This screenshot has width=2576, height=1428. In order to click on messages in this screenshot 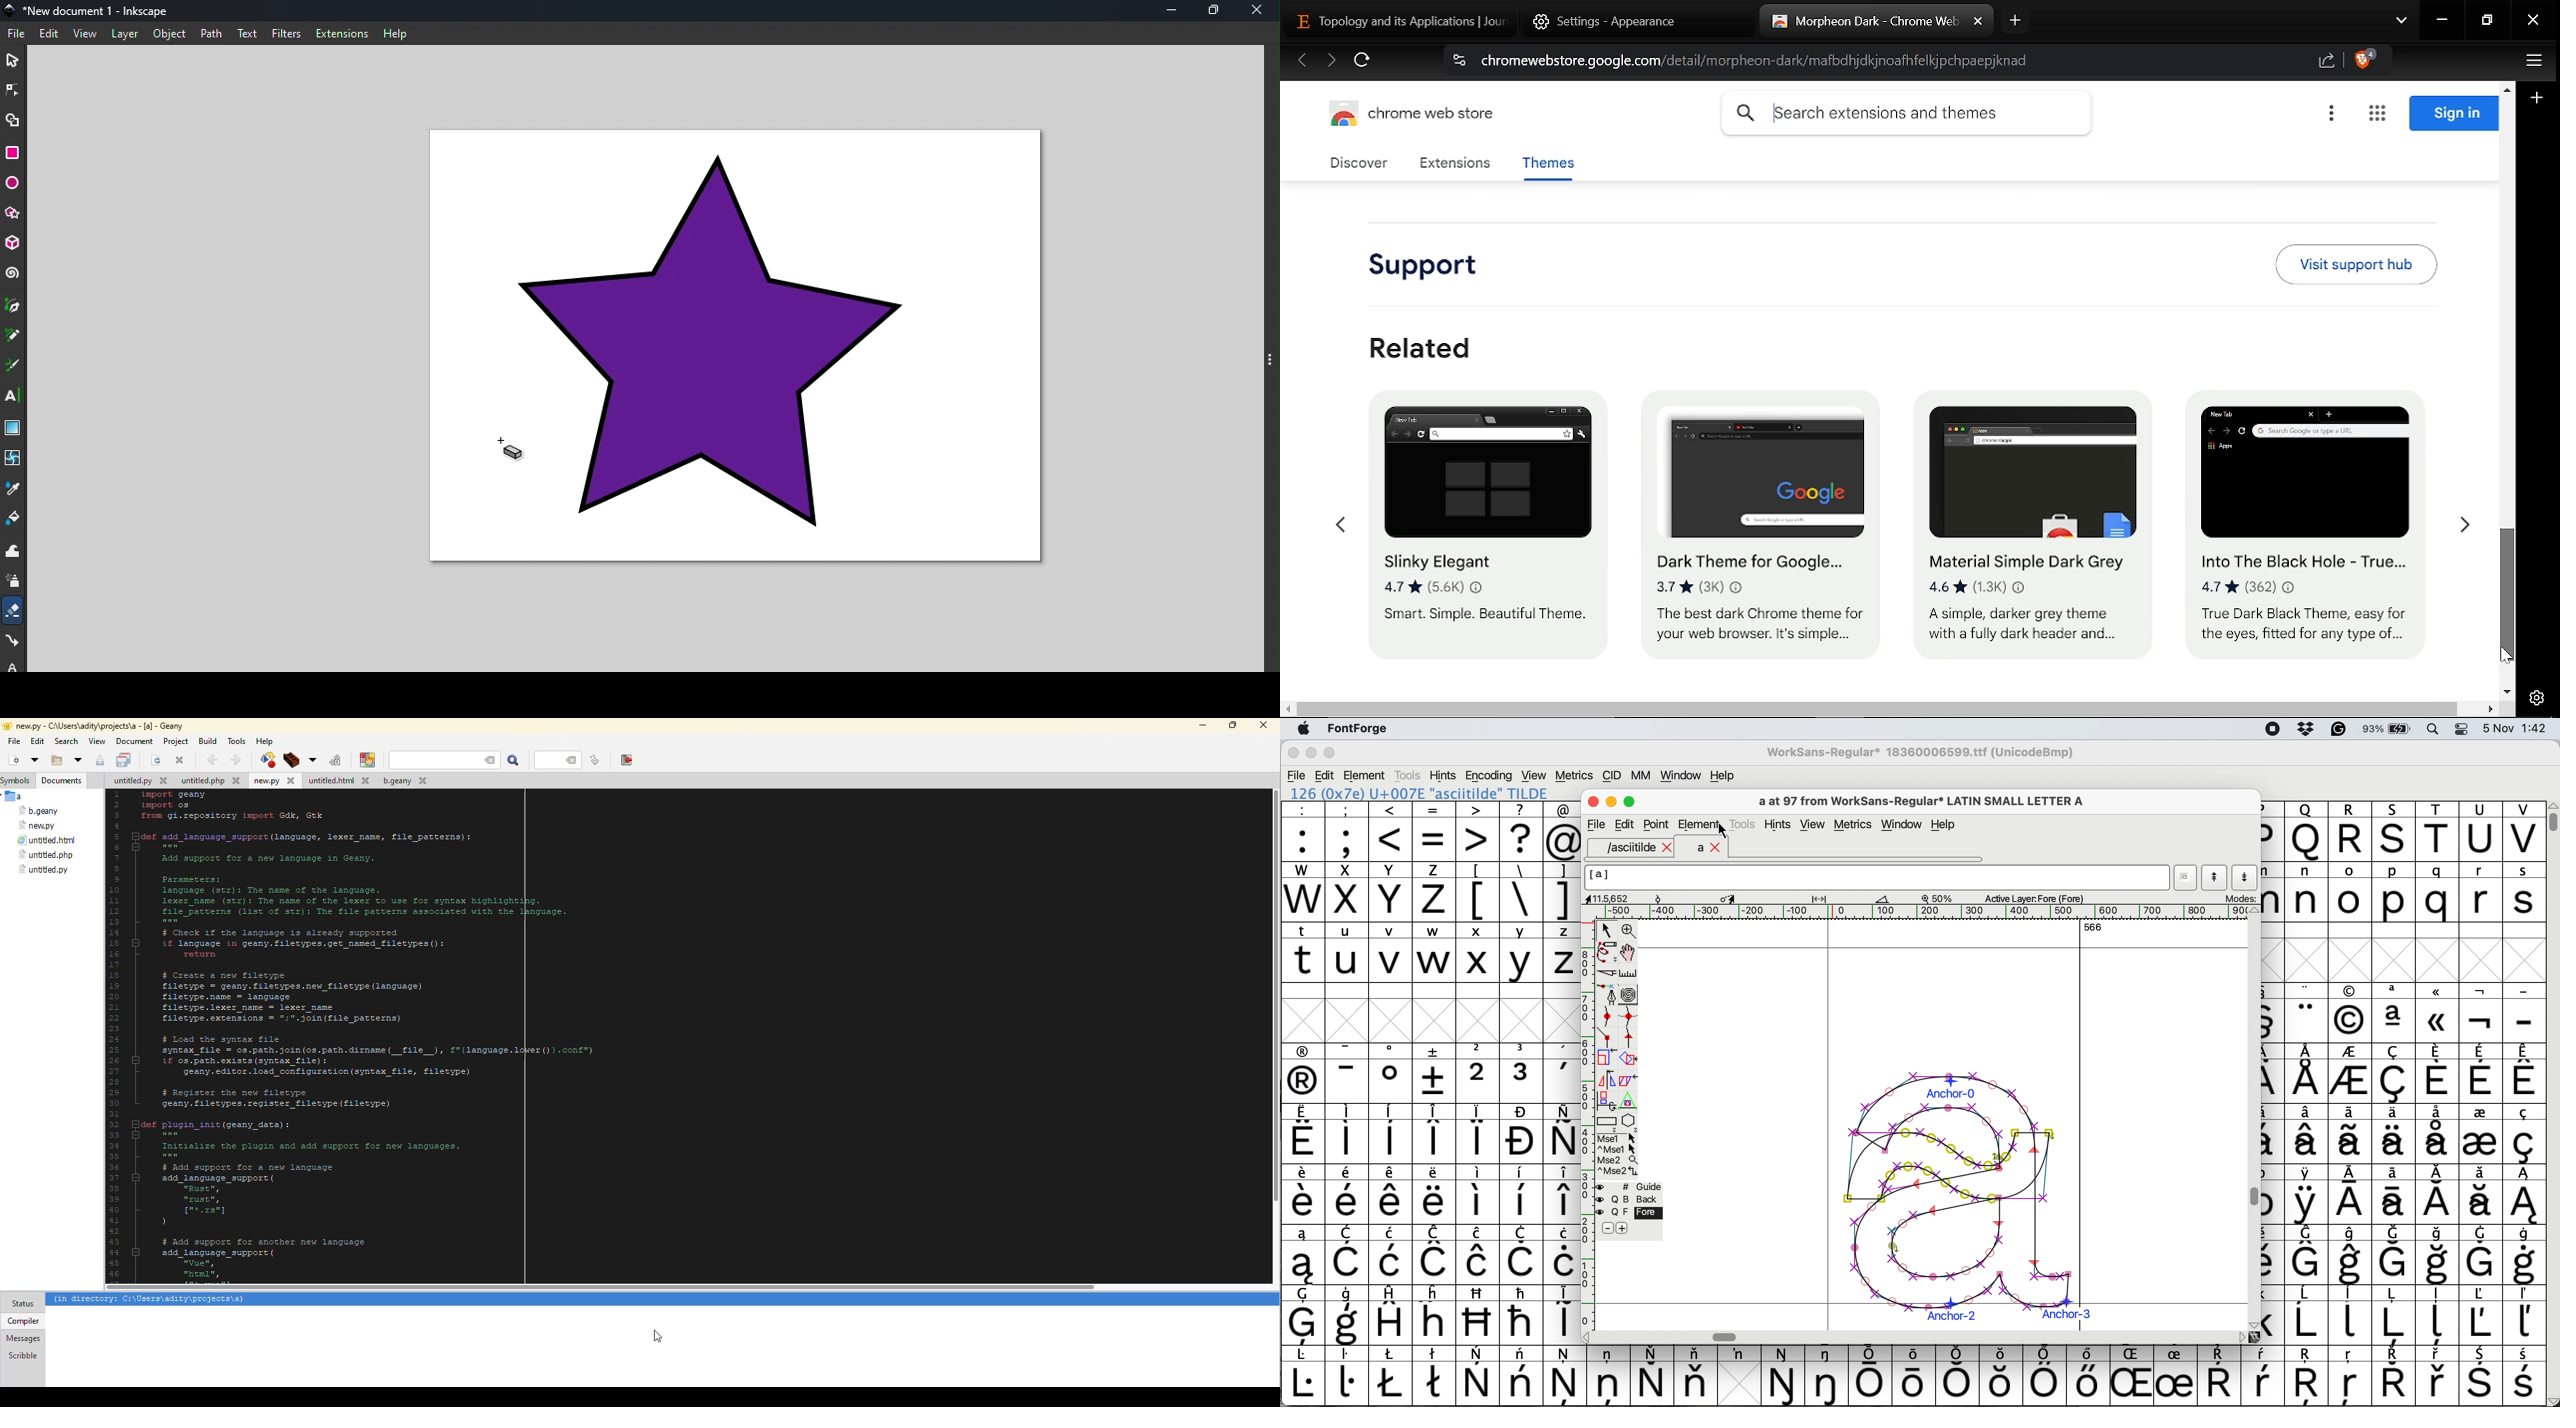, I will do `click(23, 1339)`.